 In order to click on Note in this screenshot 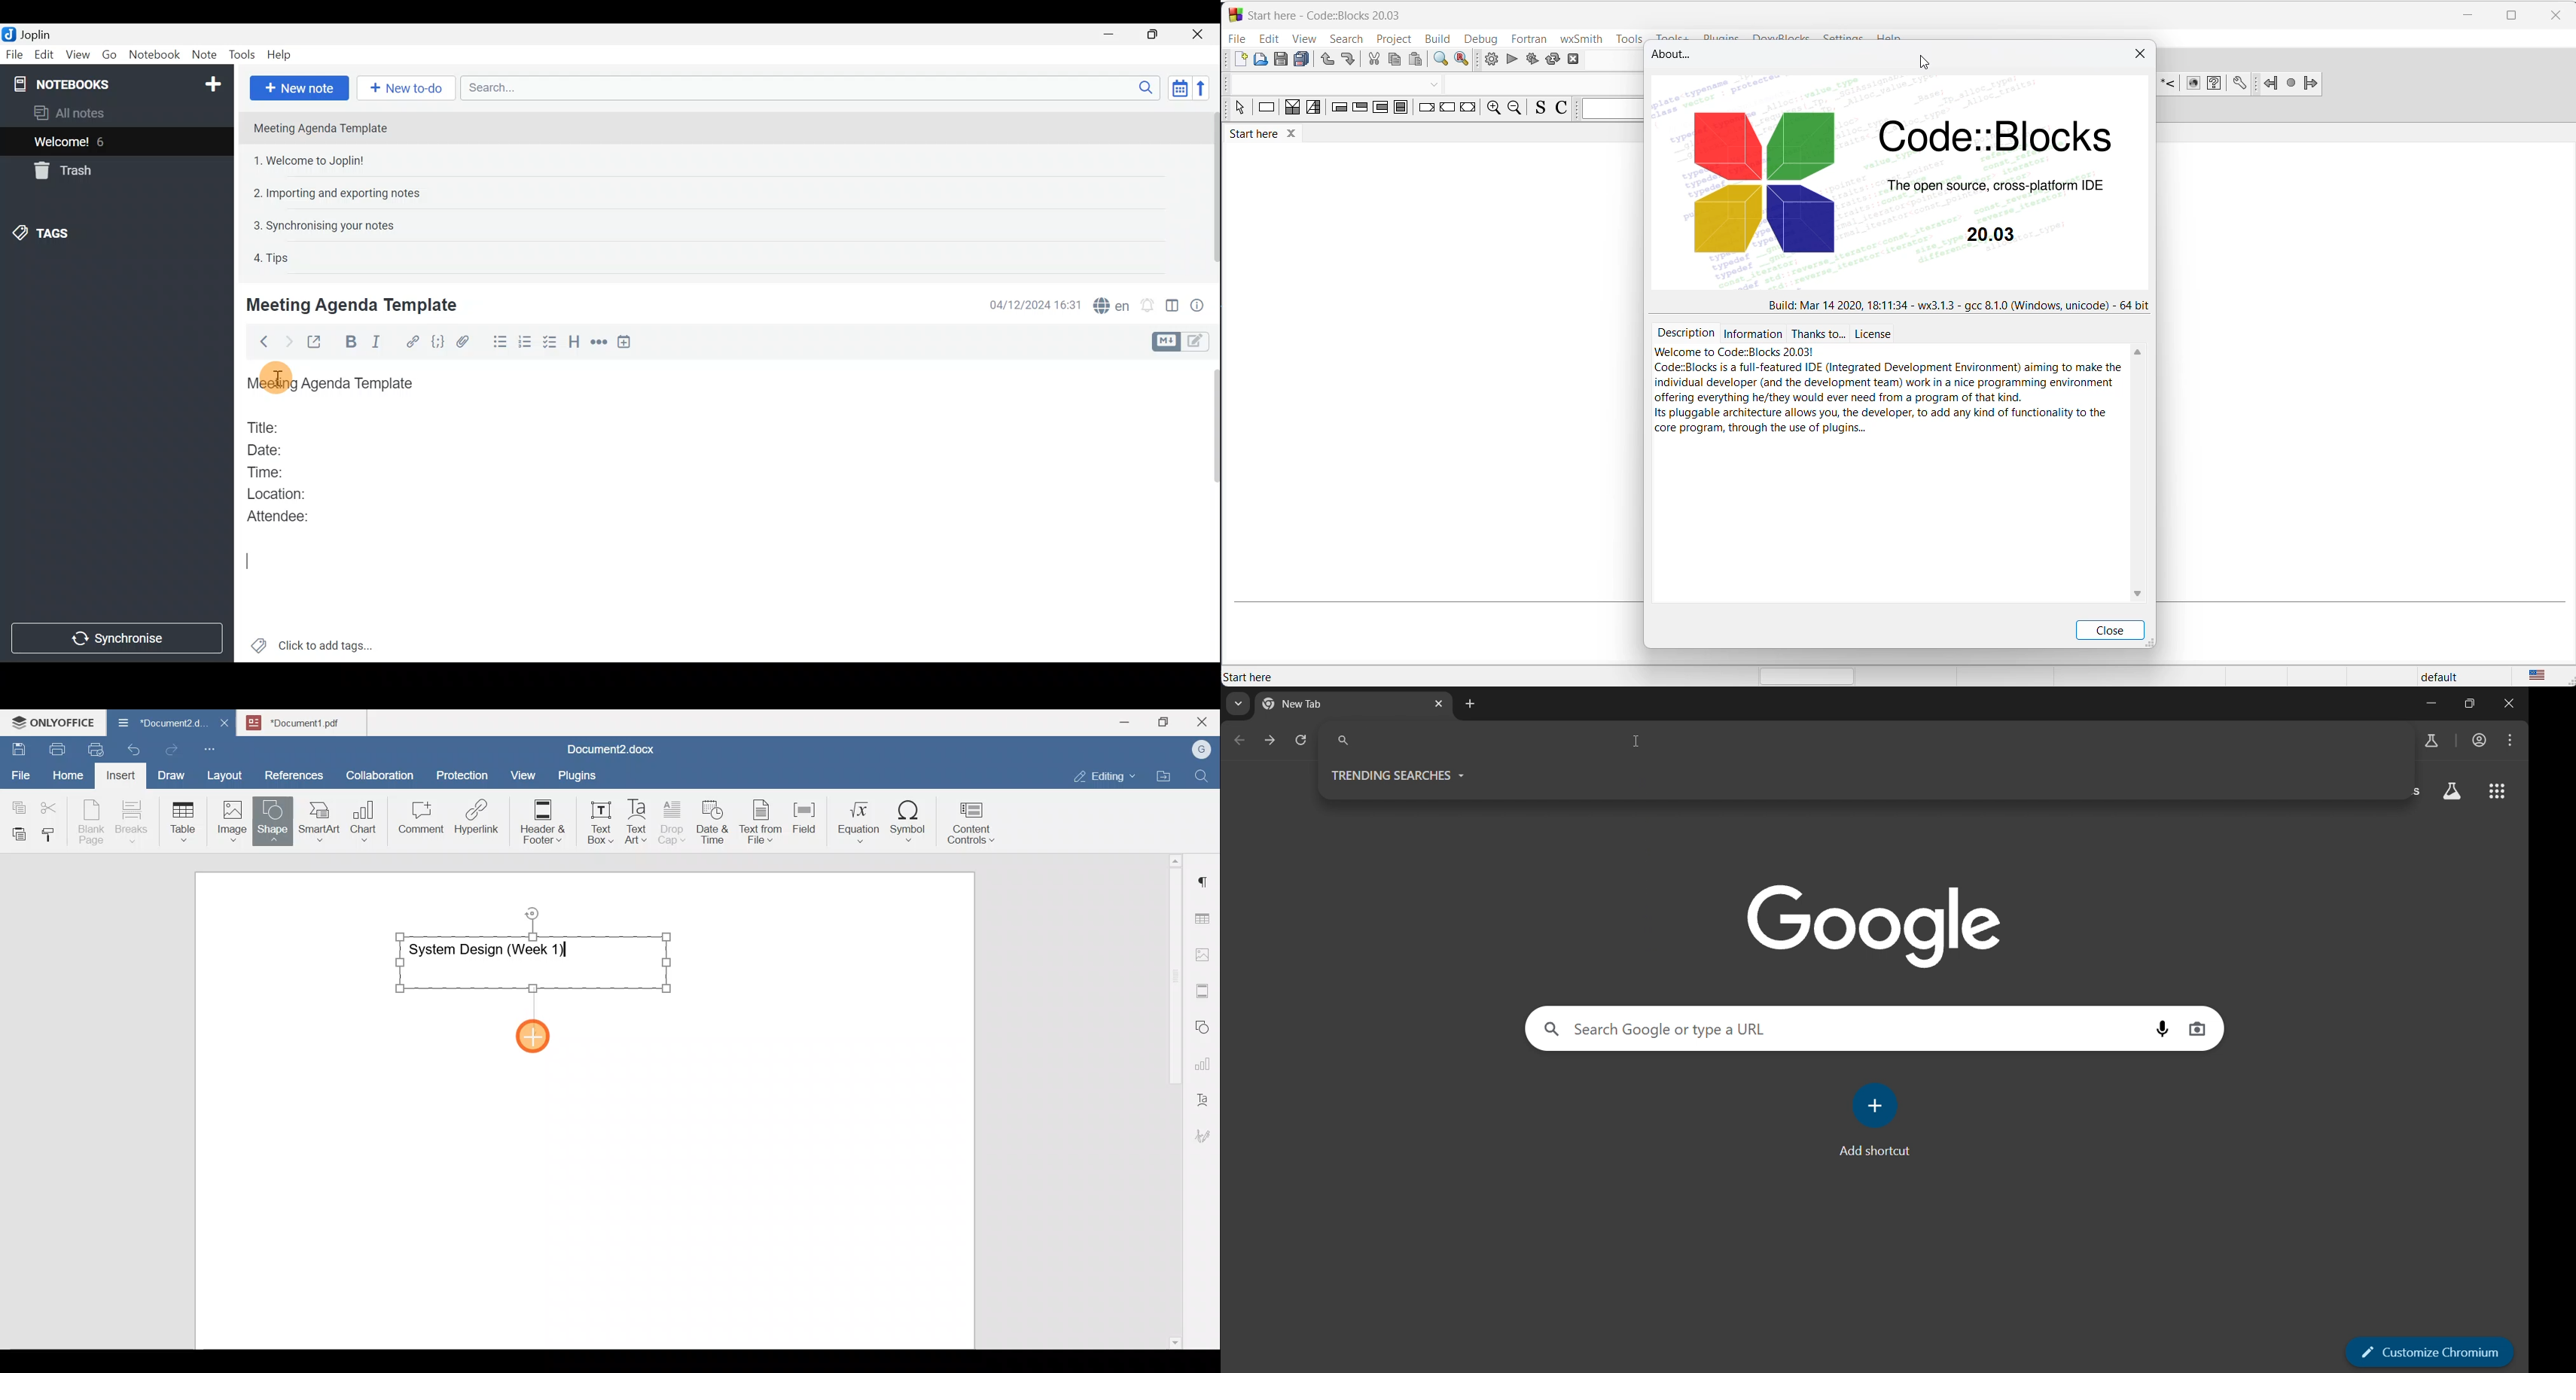, I will do `click(203, 52)`.